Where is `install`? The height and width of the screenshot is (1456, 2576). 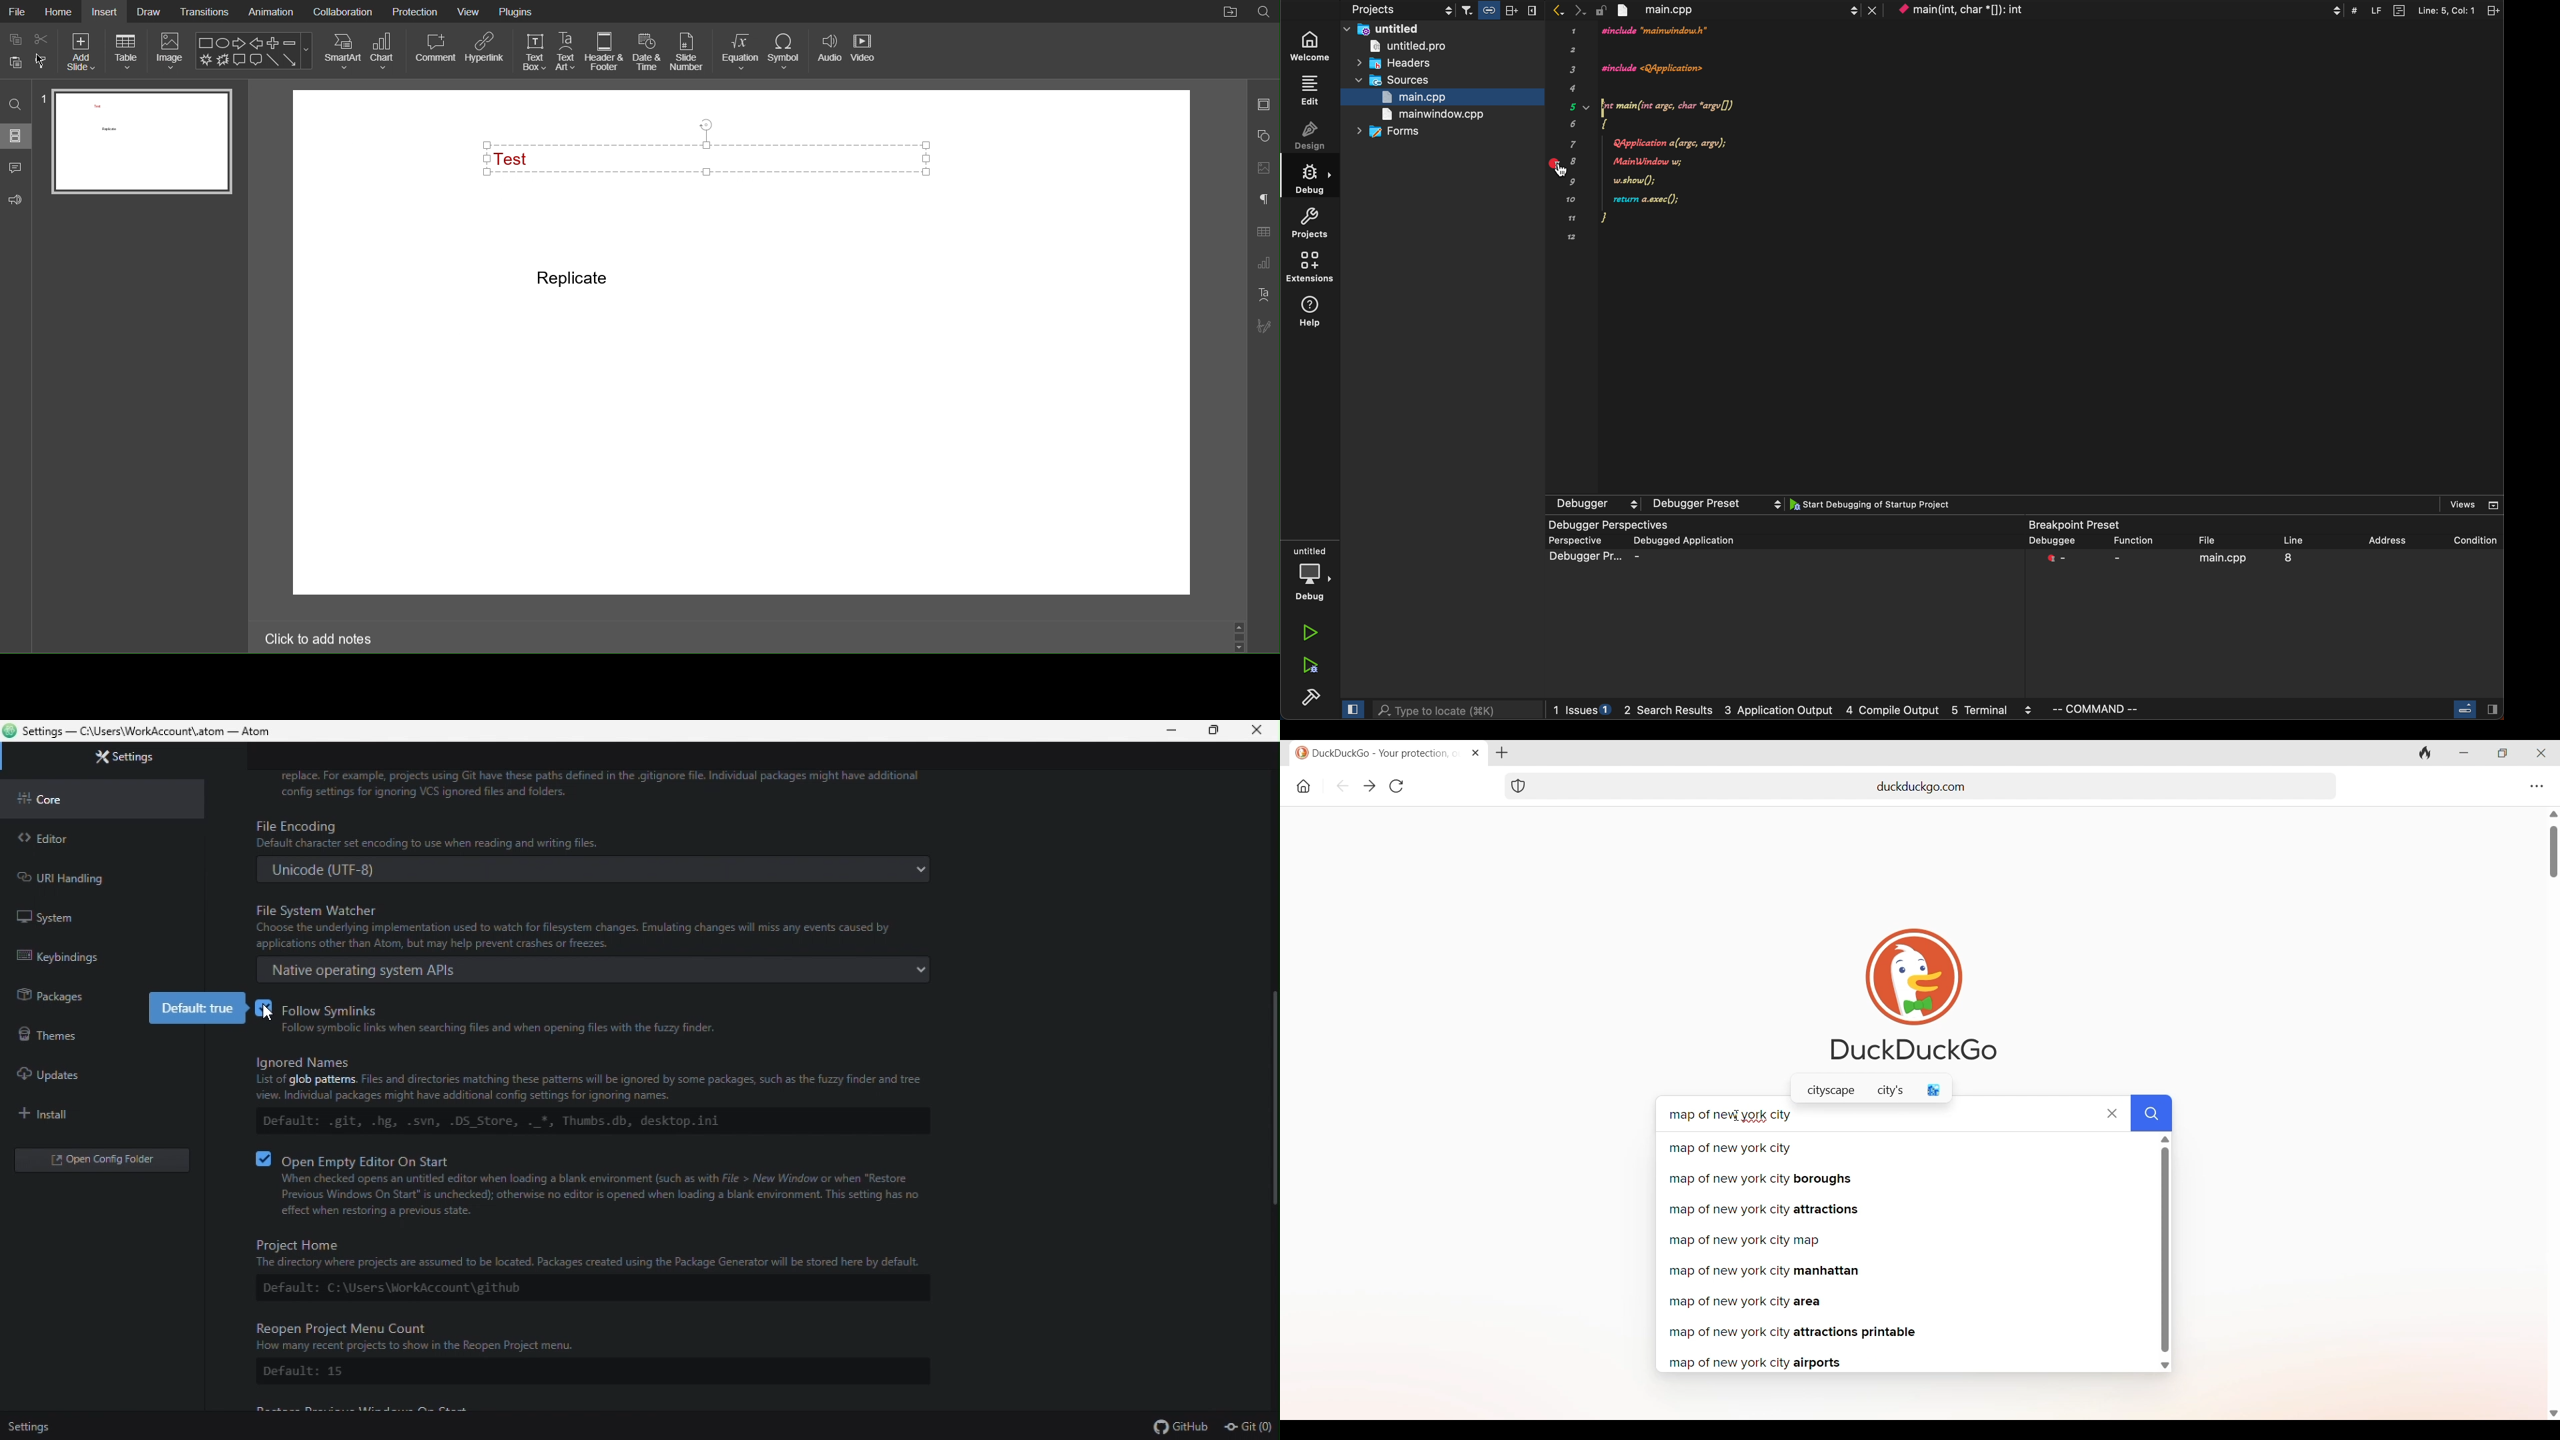
install is located at coordinates (93, 1113).